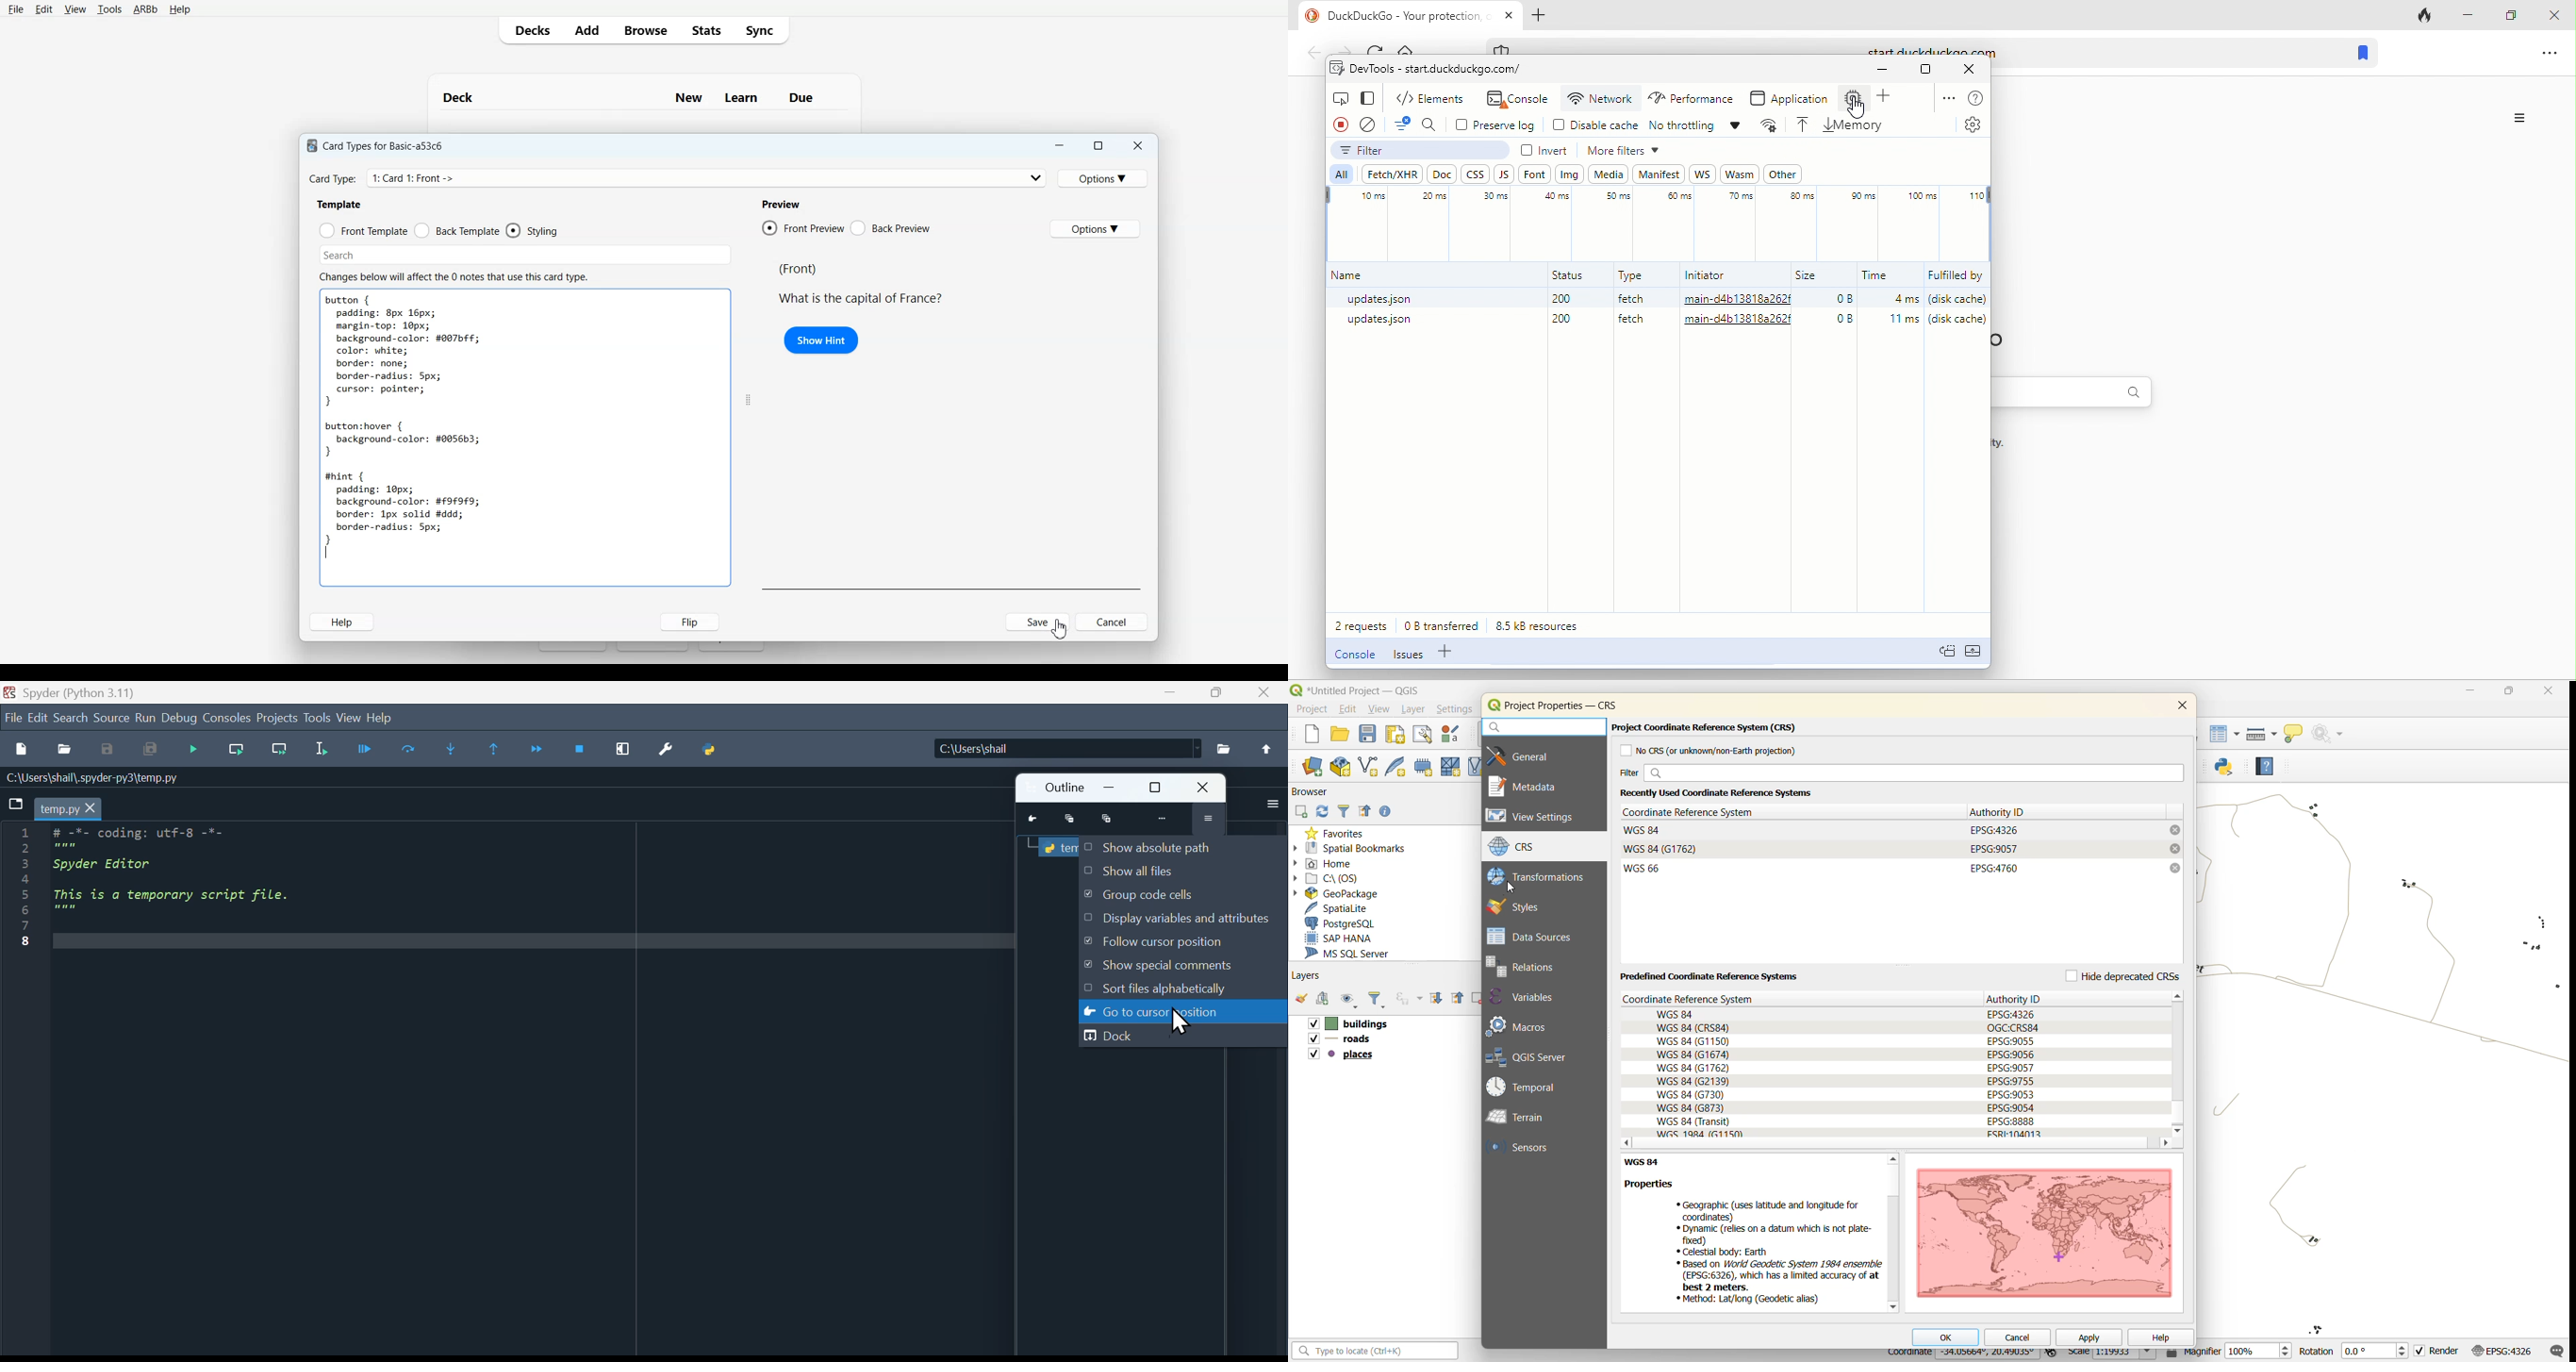 This screenshot has width=2576, height=1372. I want to click on more filter, so click(1630, 152).